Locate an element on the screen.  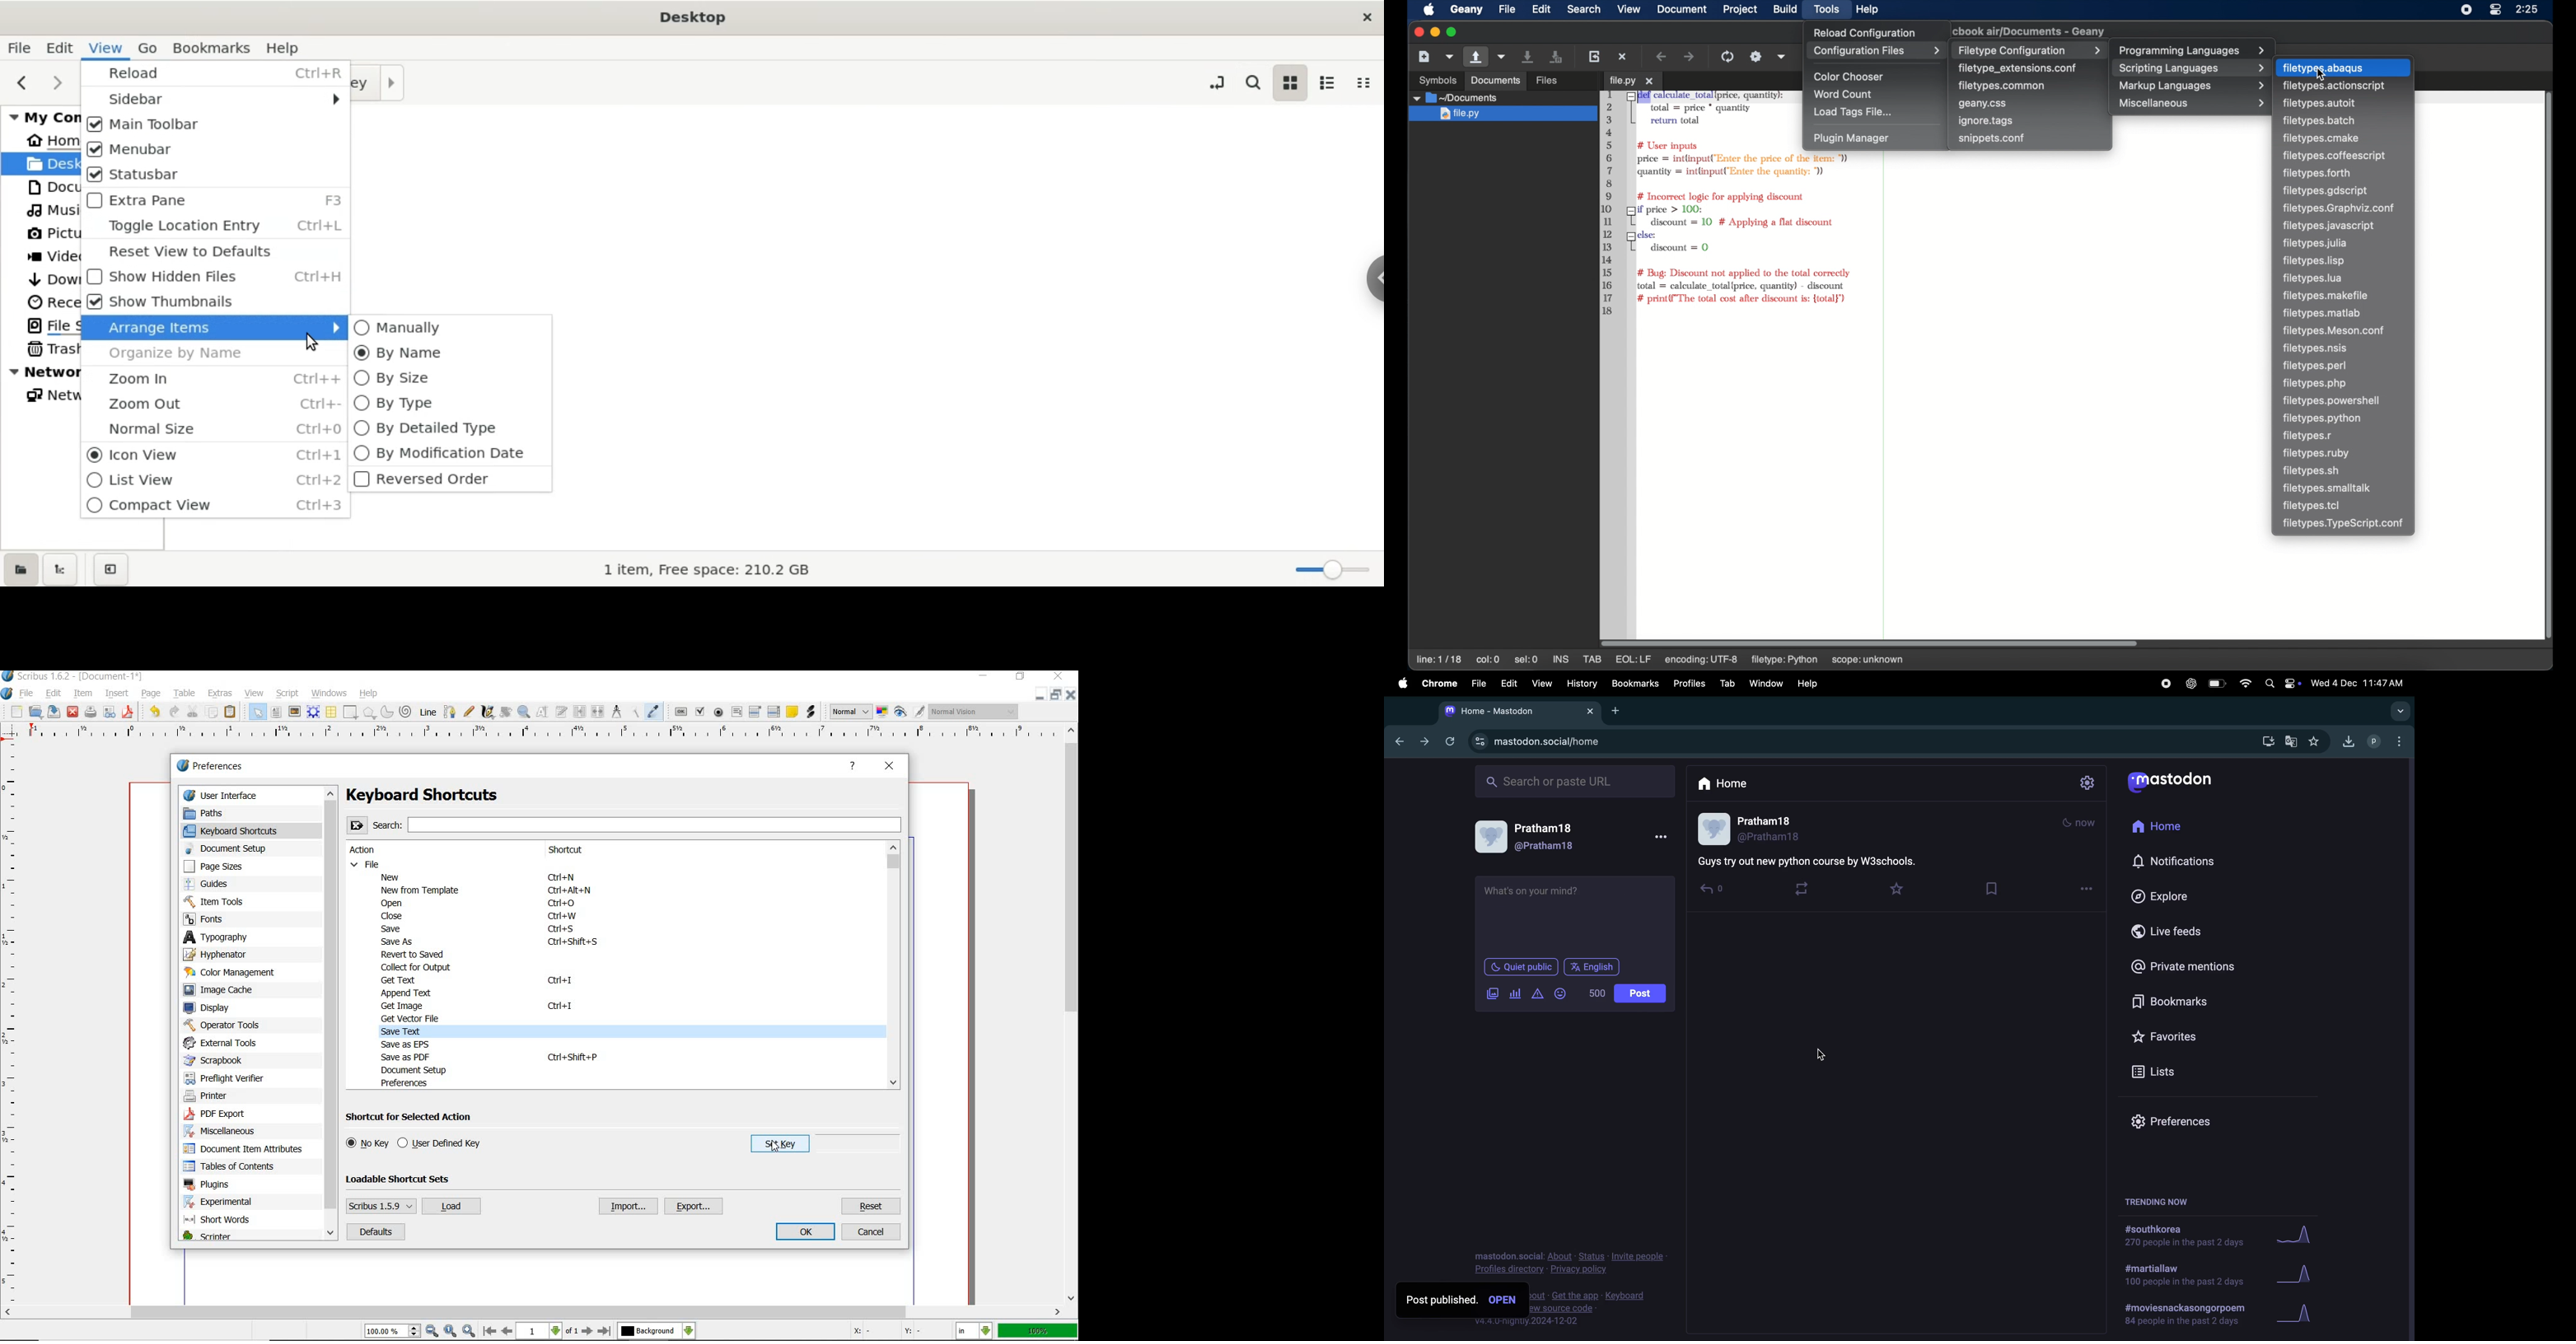
options is located at coordinates (2091, 891).